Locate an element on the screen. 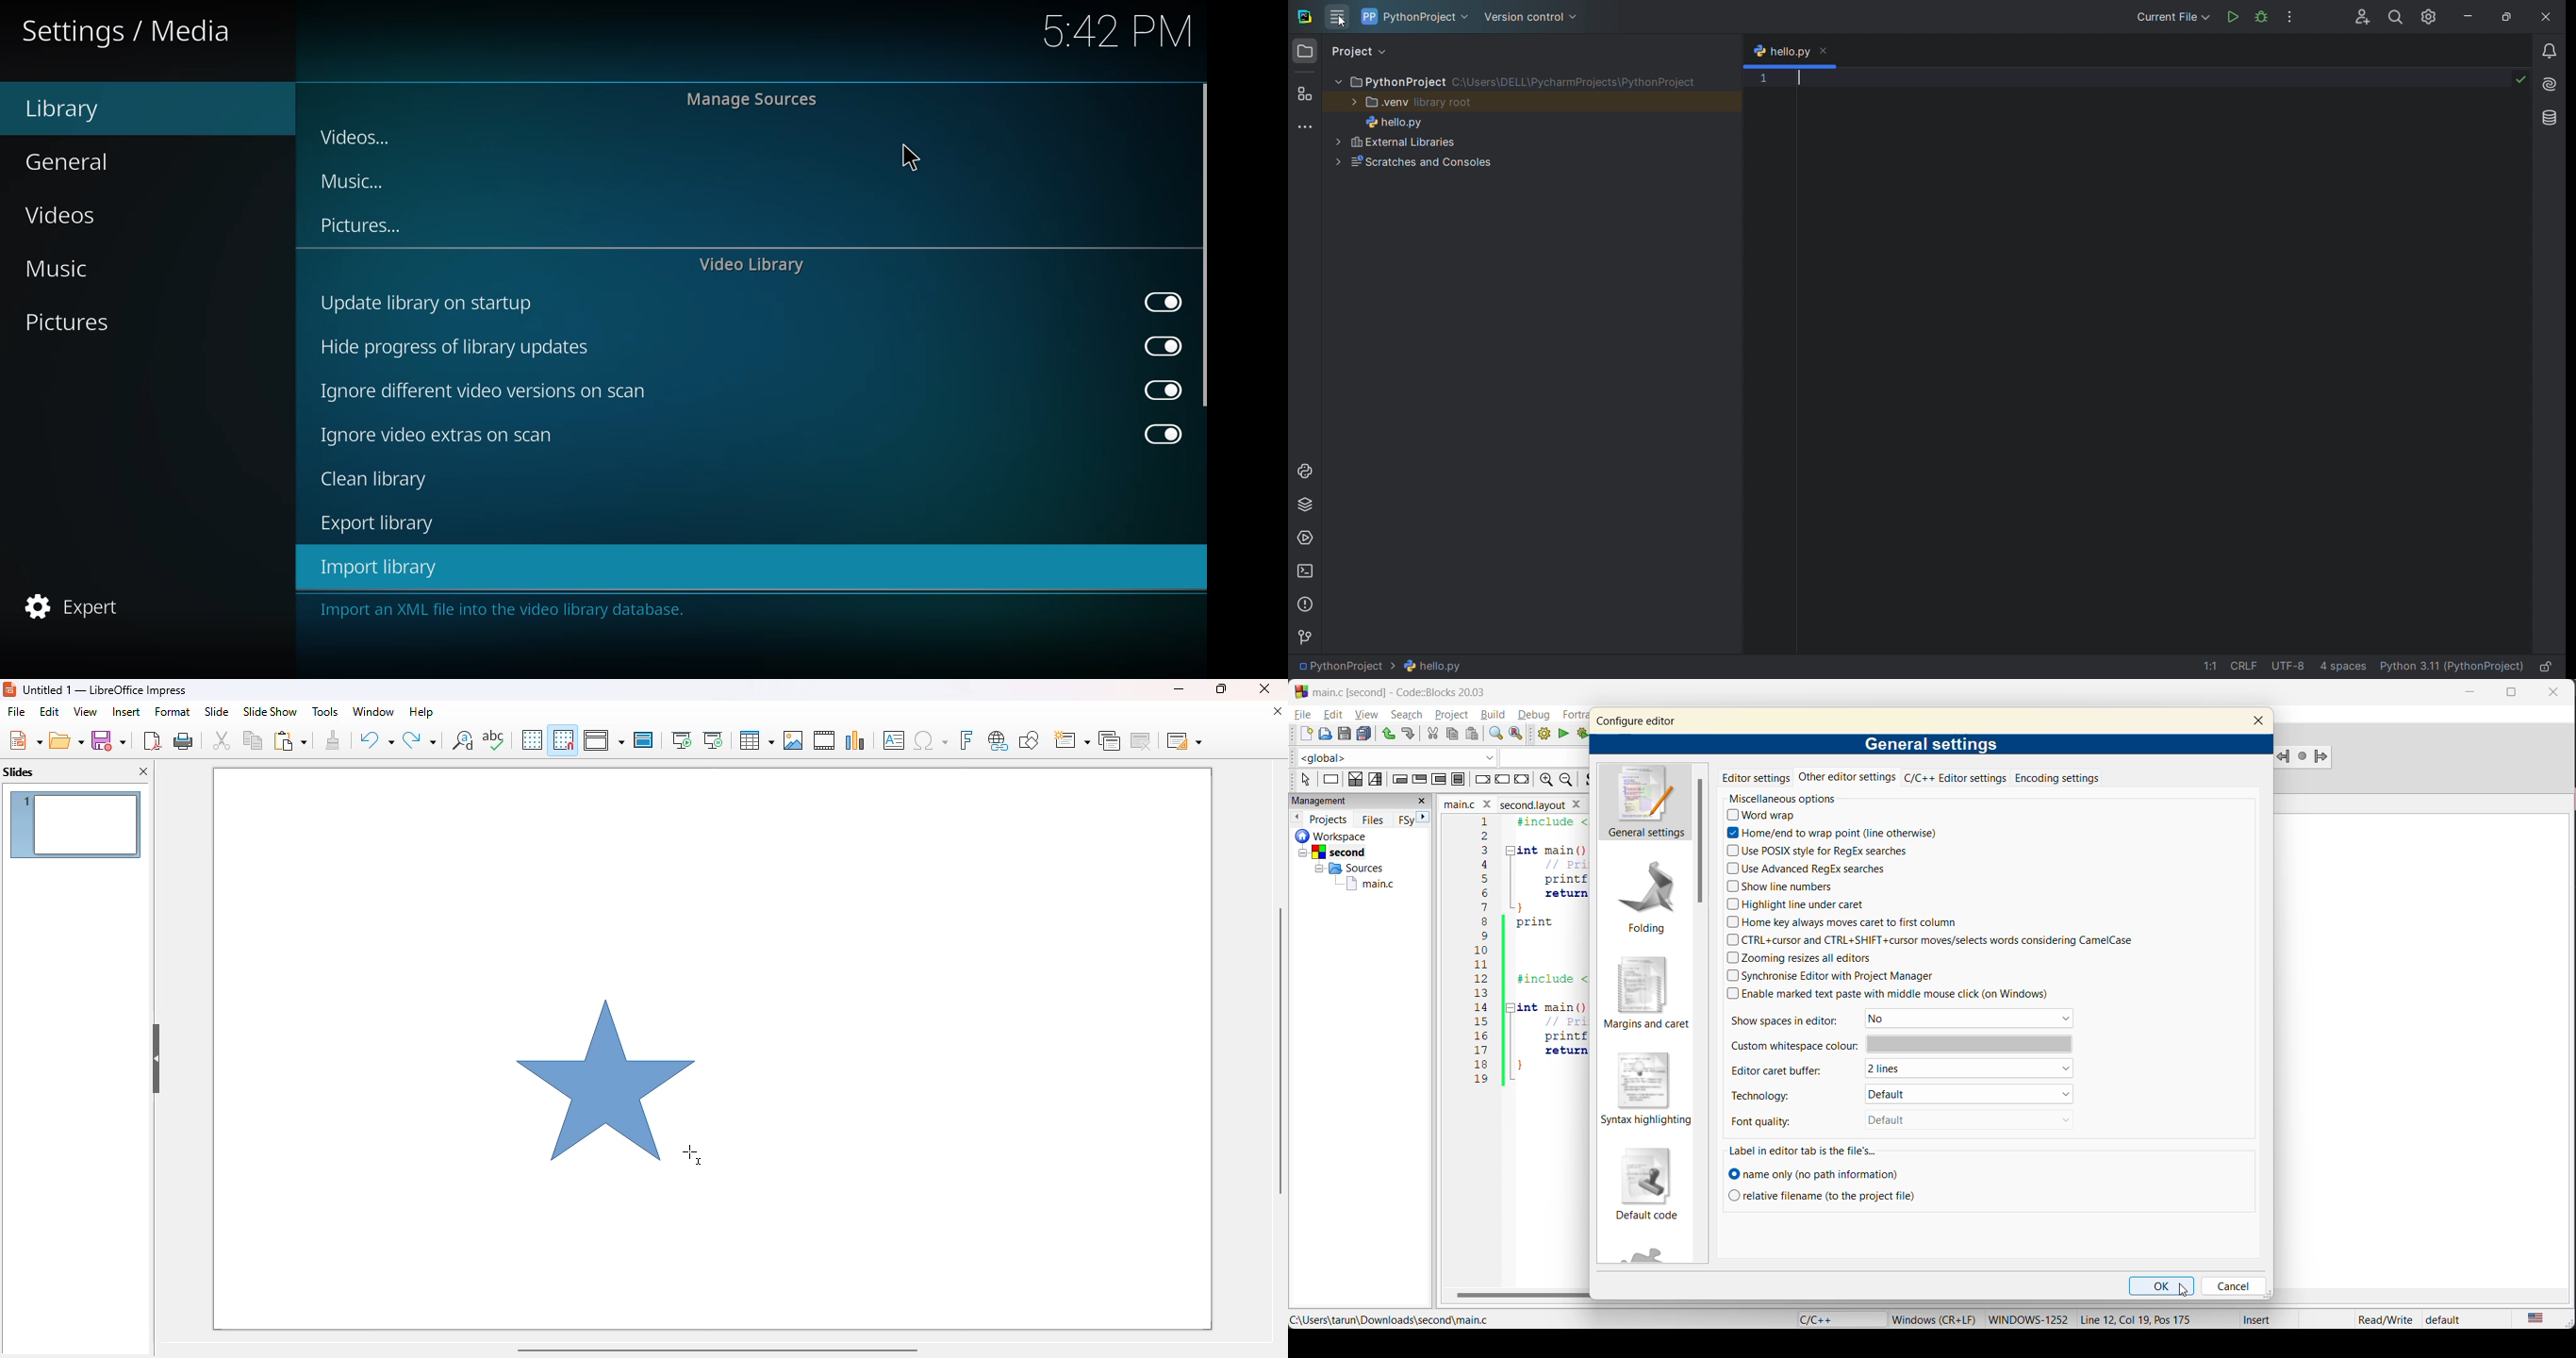 This screenshot has width=2576, height=1372. previous is located at coordinates (1298, 818).